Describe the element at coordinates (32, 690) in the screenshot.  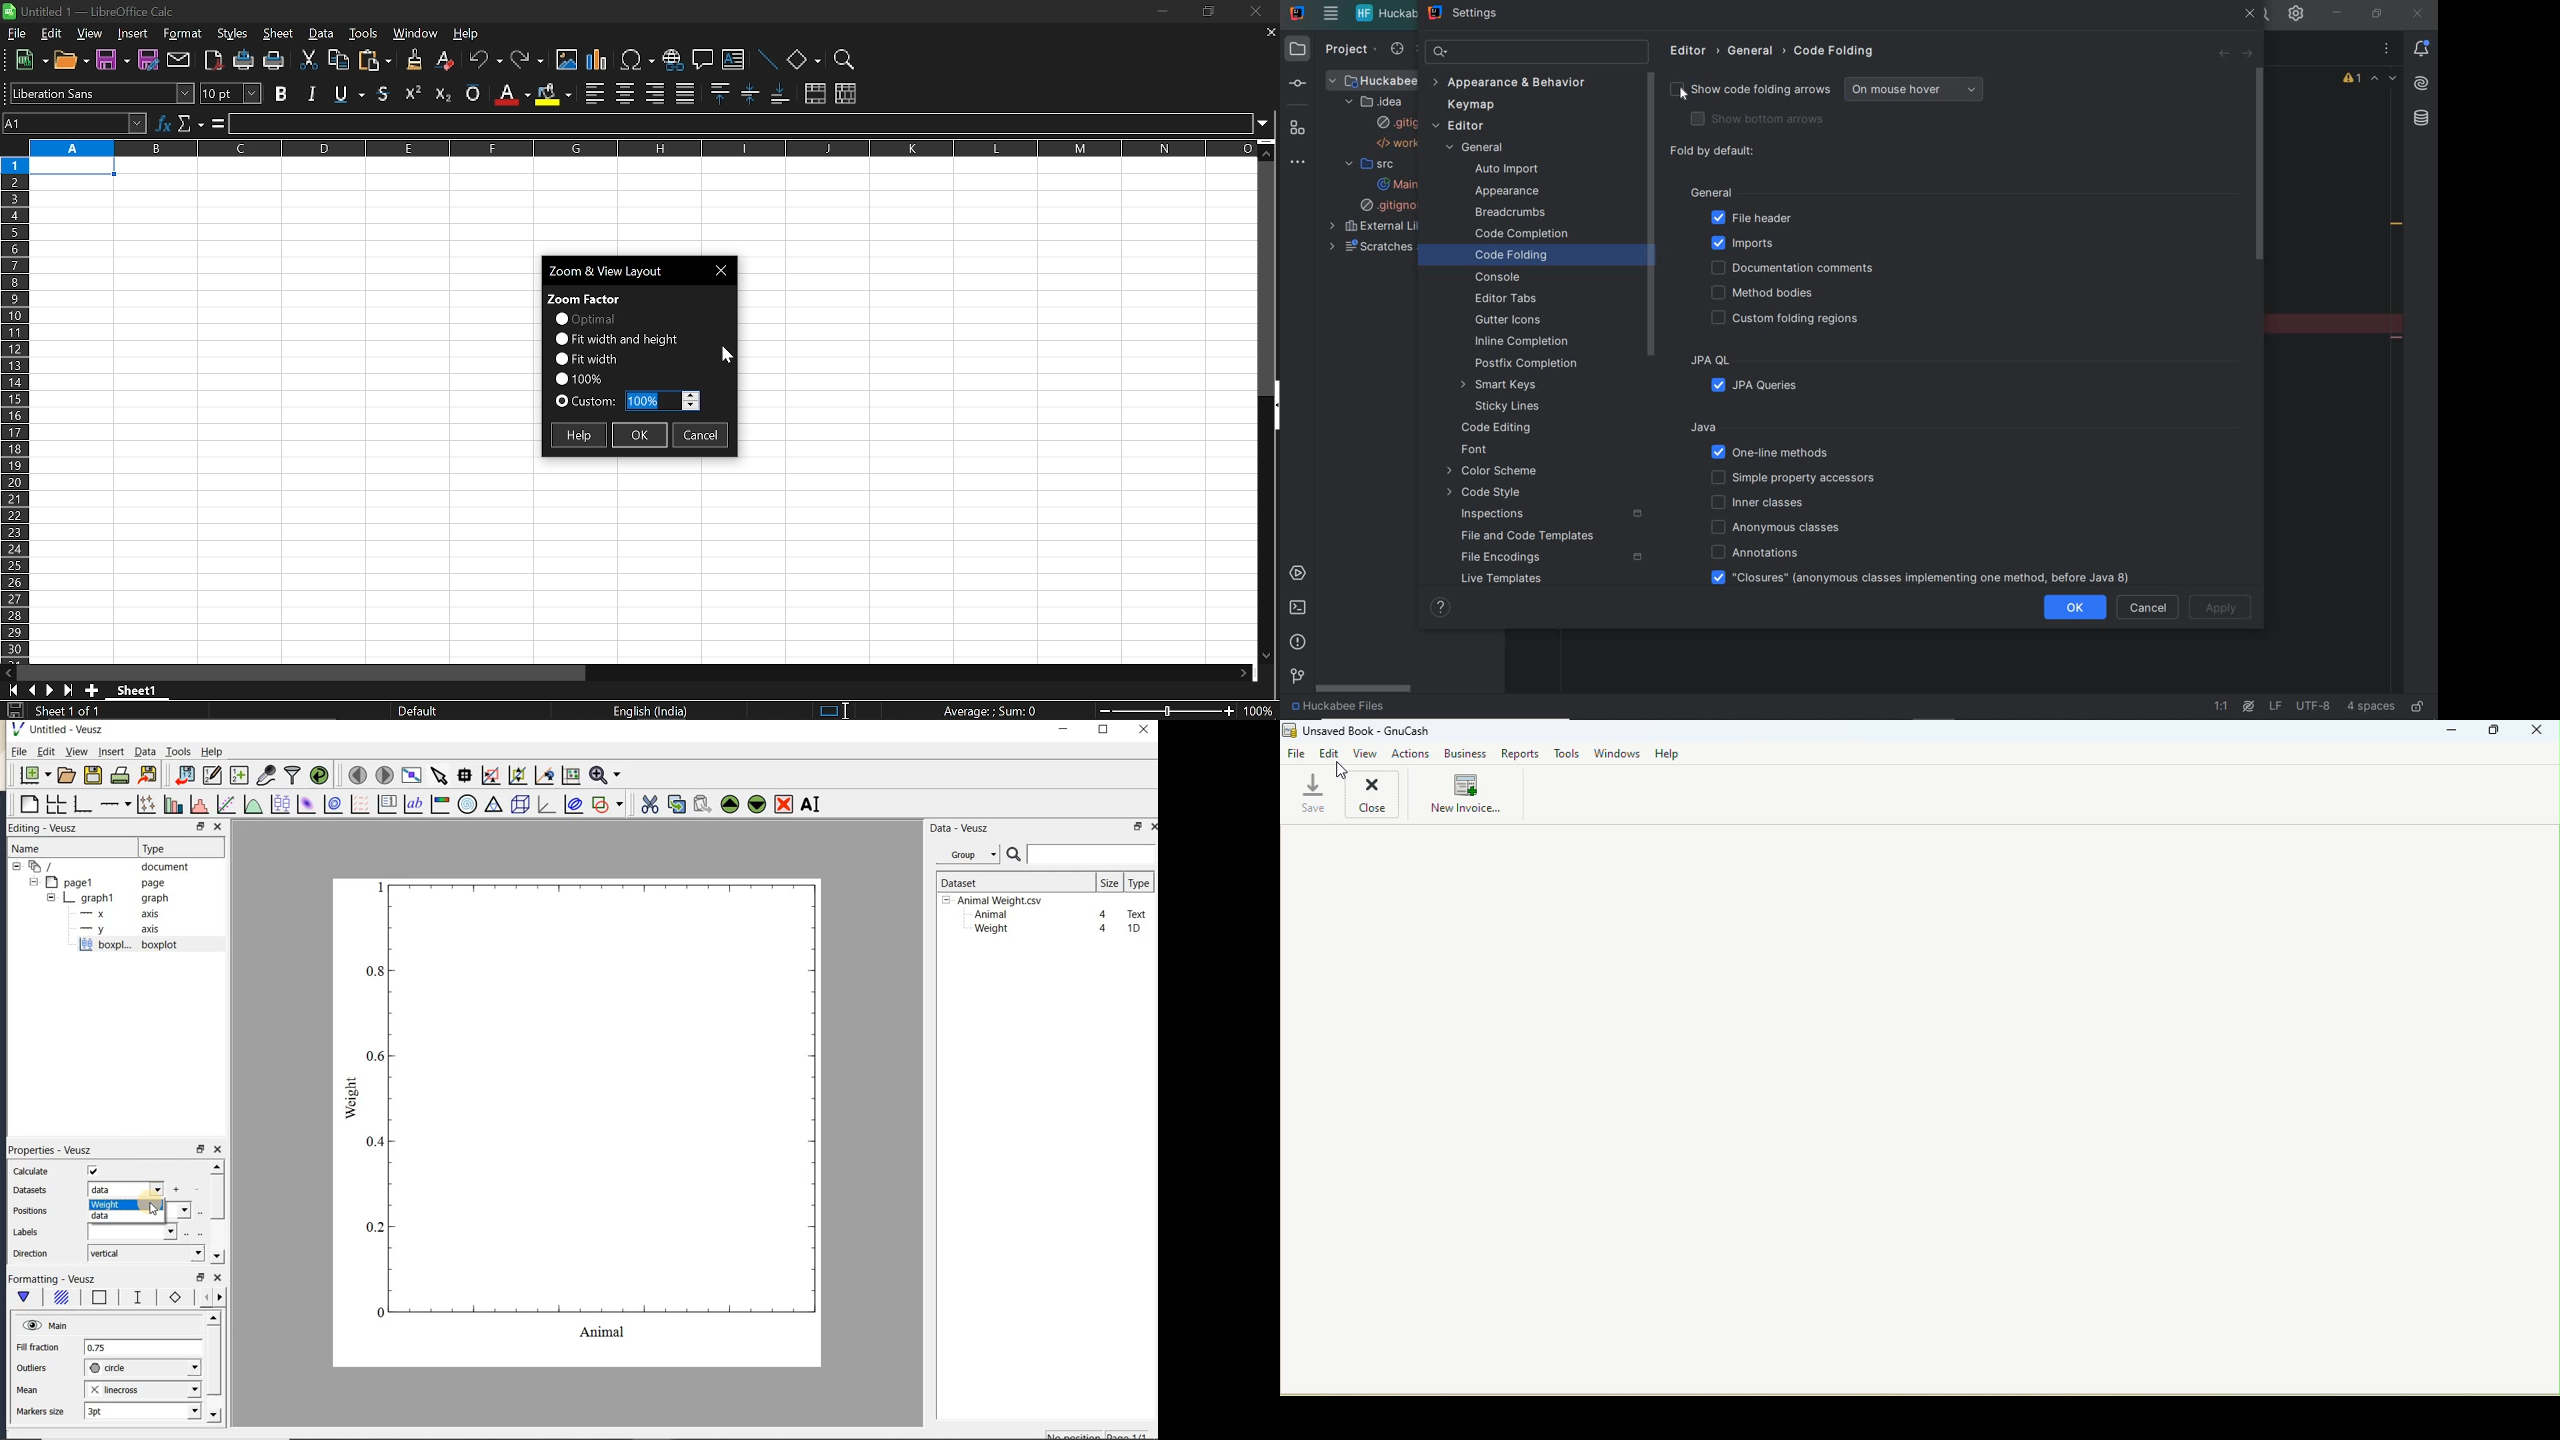
I see `previous page` at that location.